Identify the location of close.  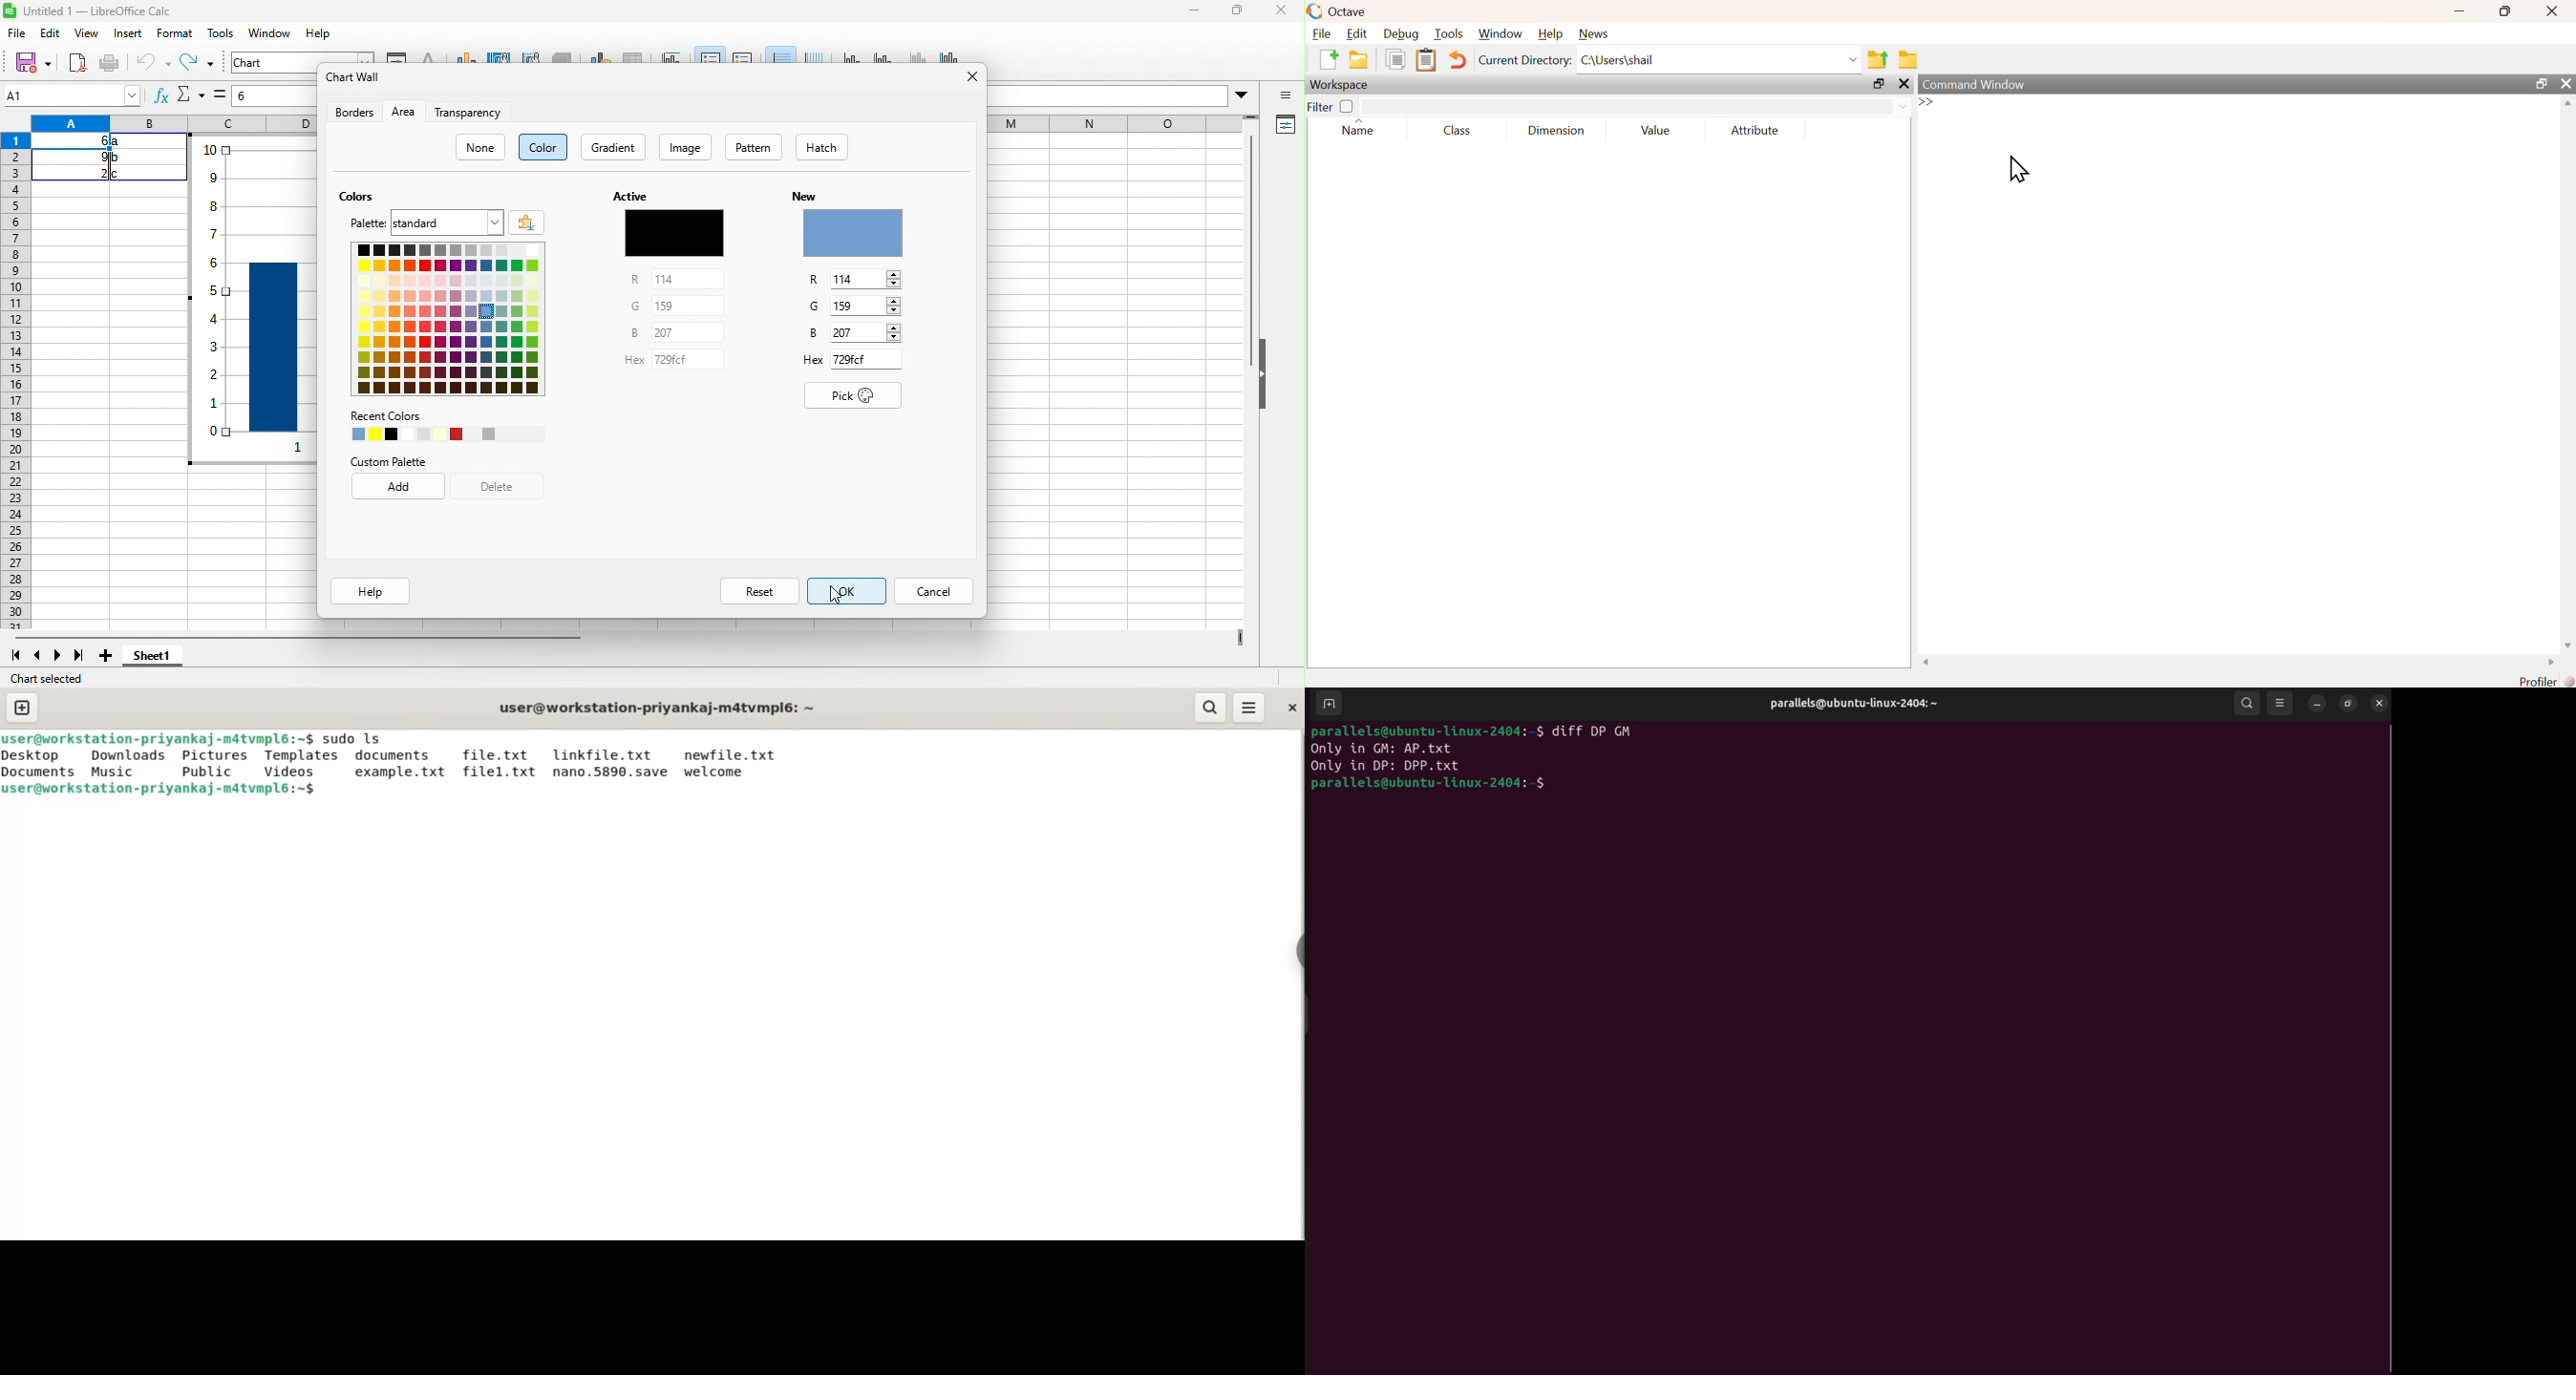
(1284, 11).